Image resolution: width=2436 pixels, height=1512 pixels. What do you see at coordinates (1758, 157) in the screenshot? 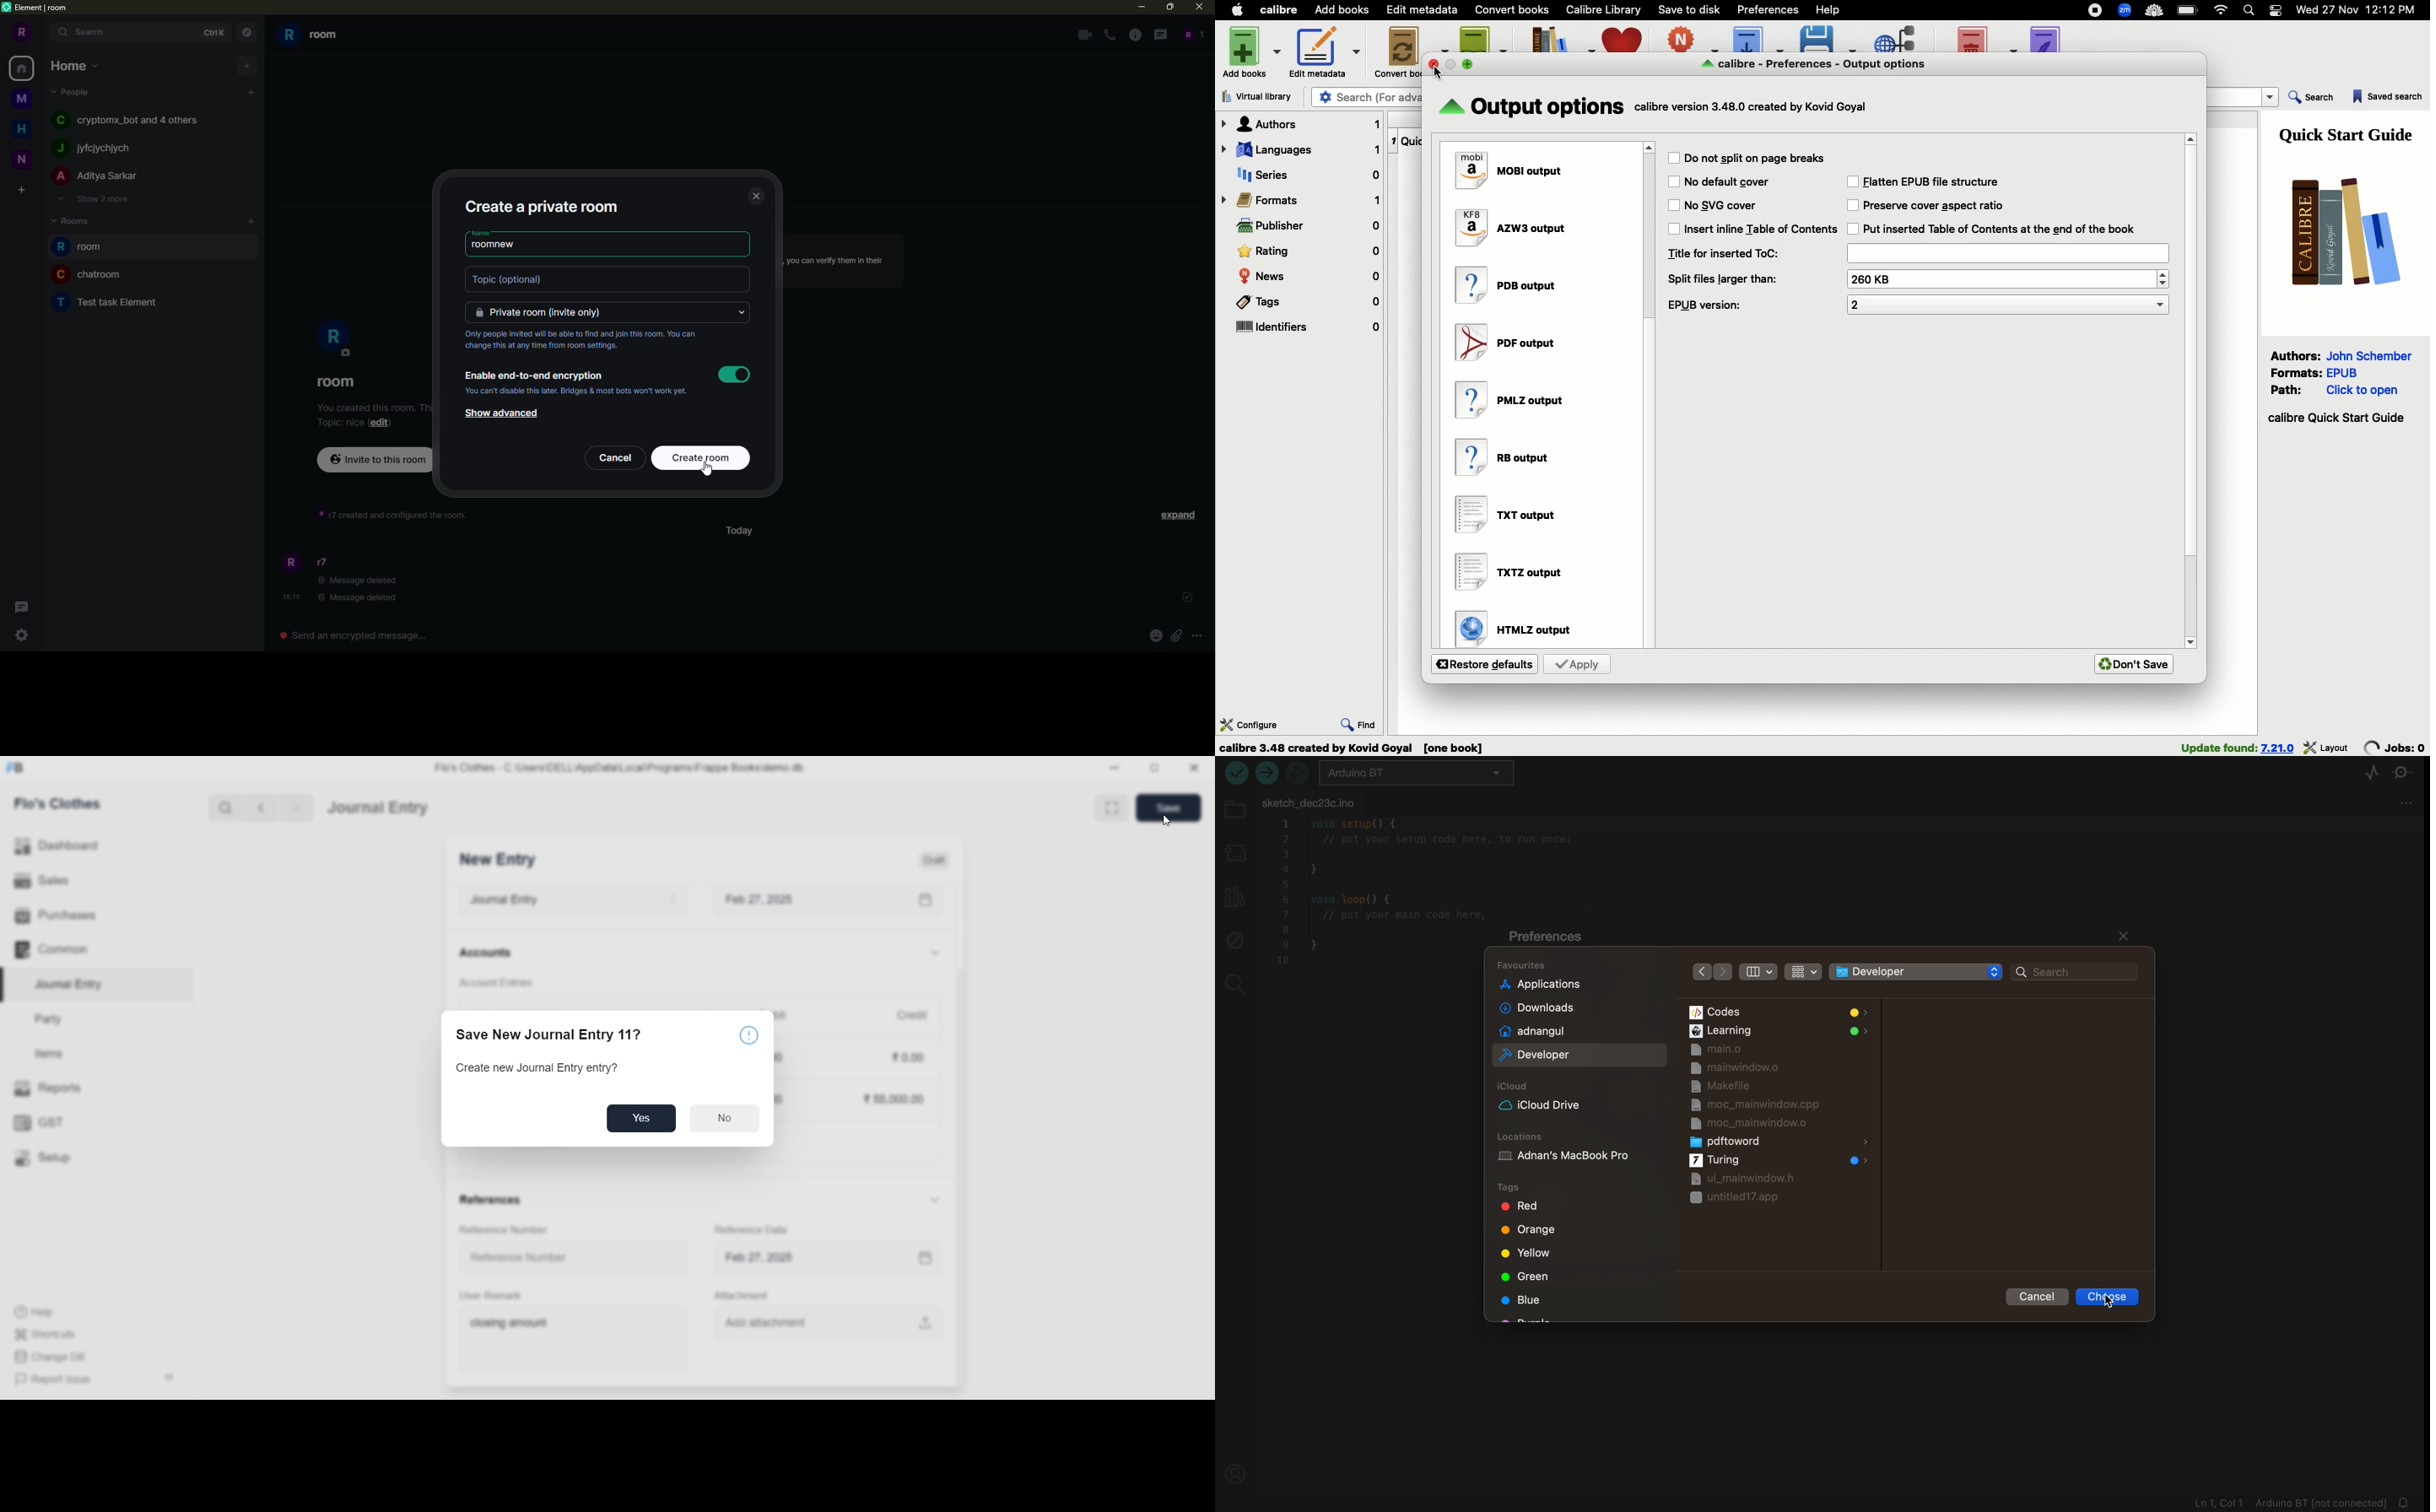
I see `Do not split or place breaks` at bounding box center [1758, 157].